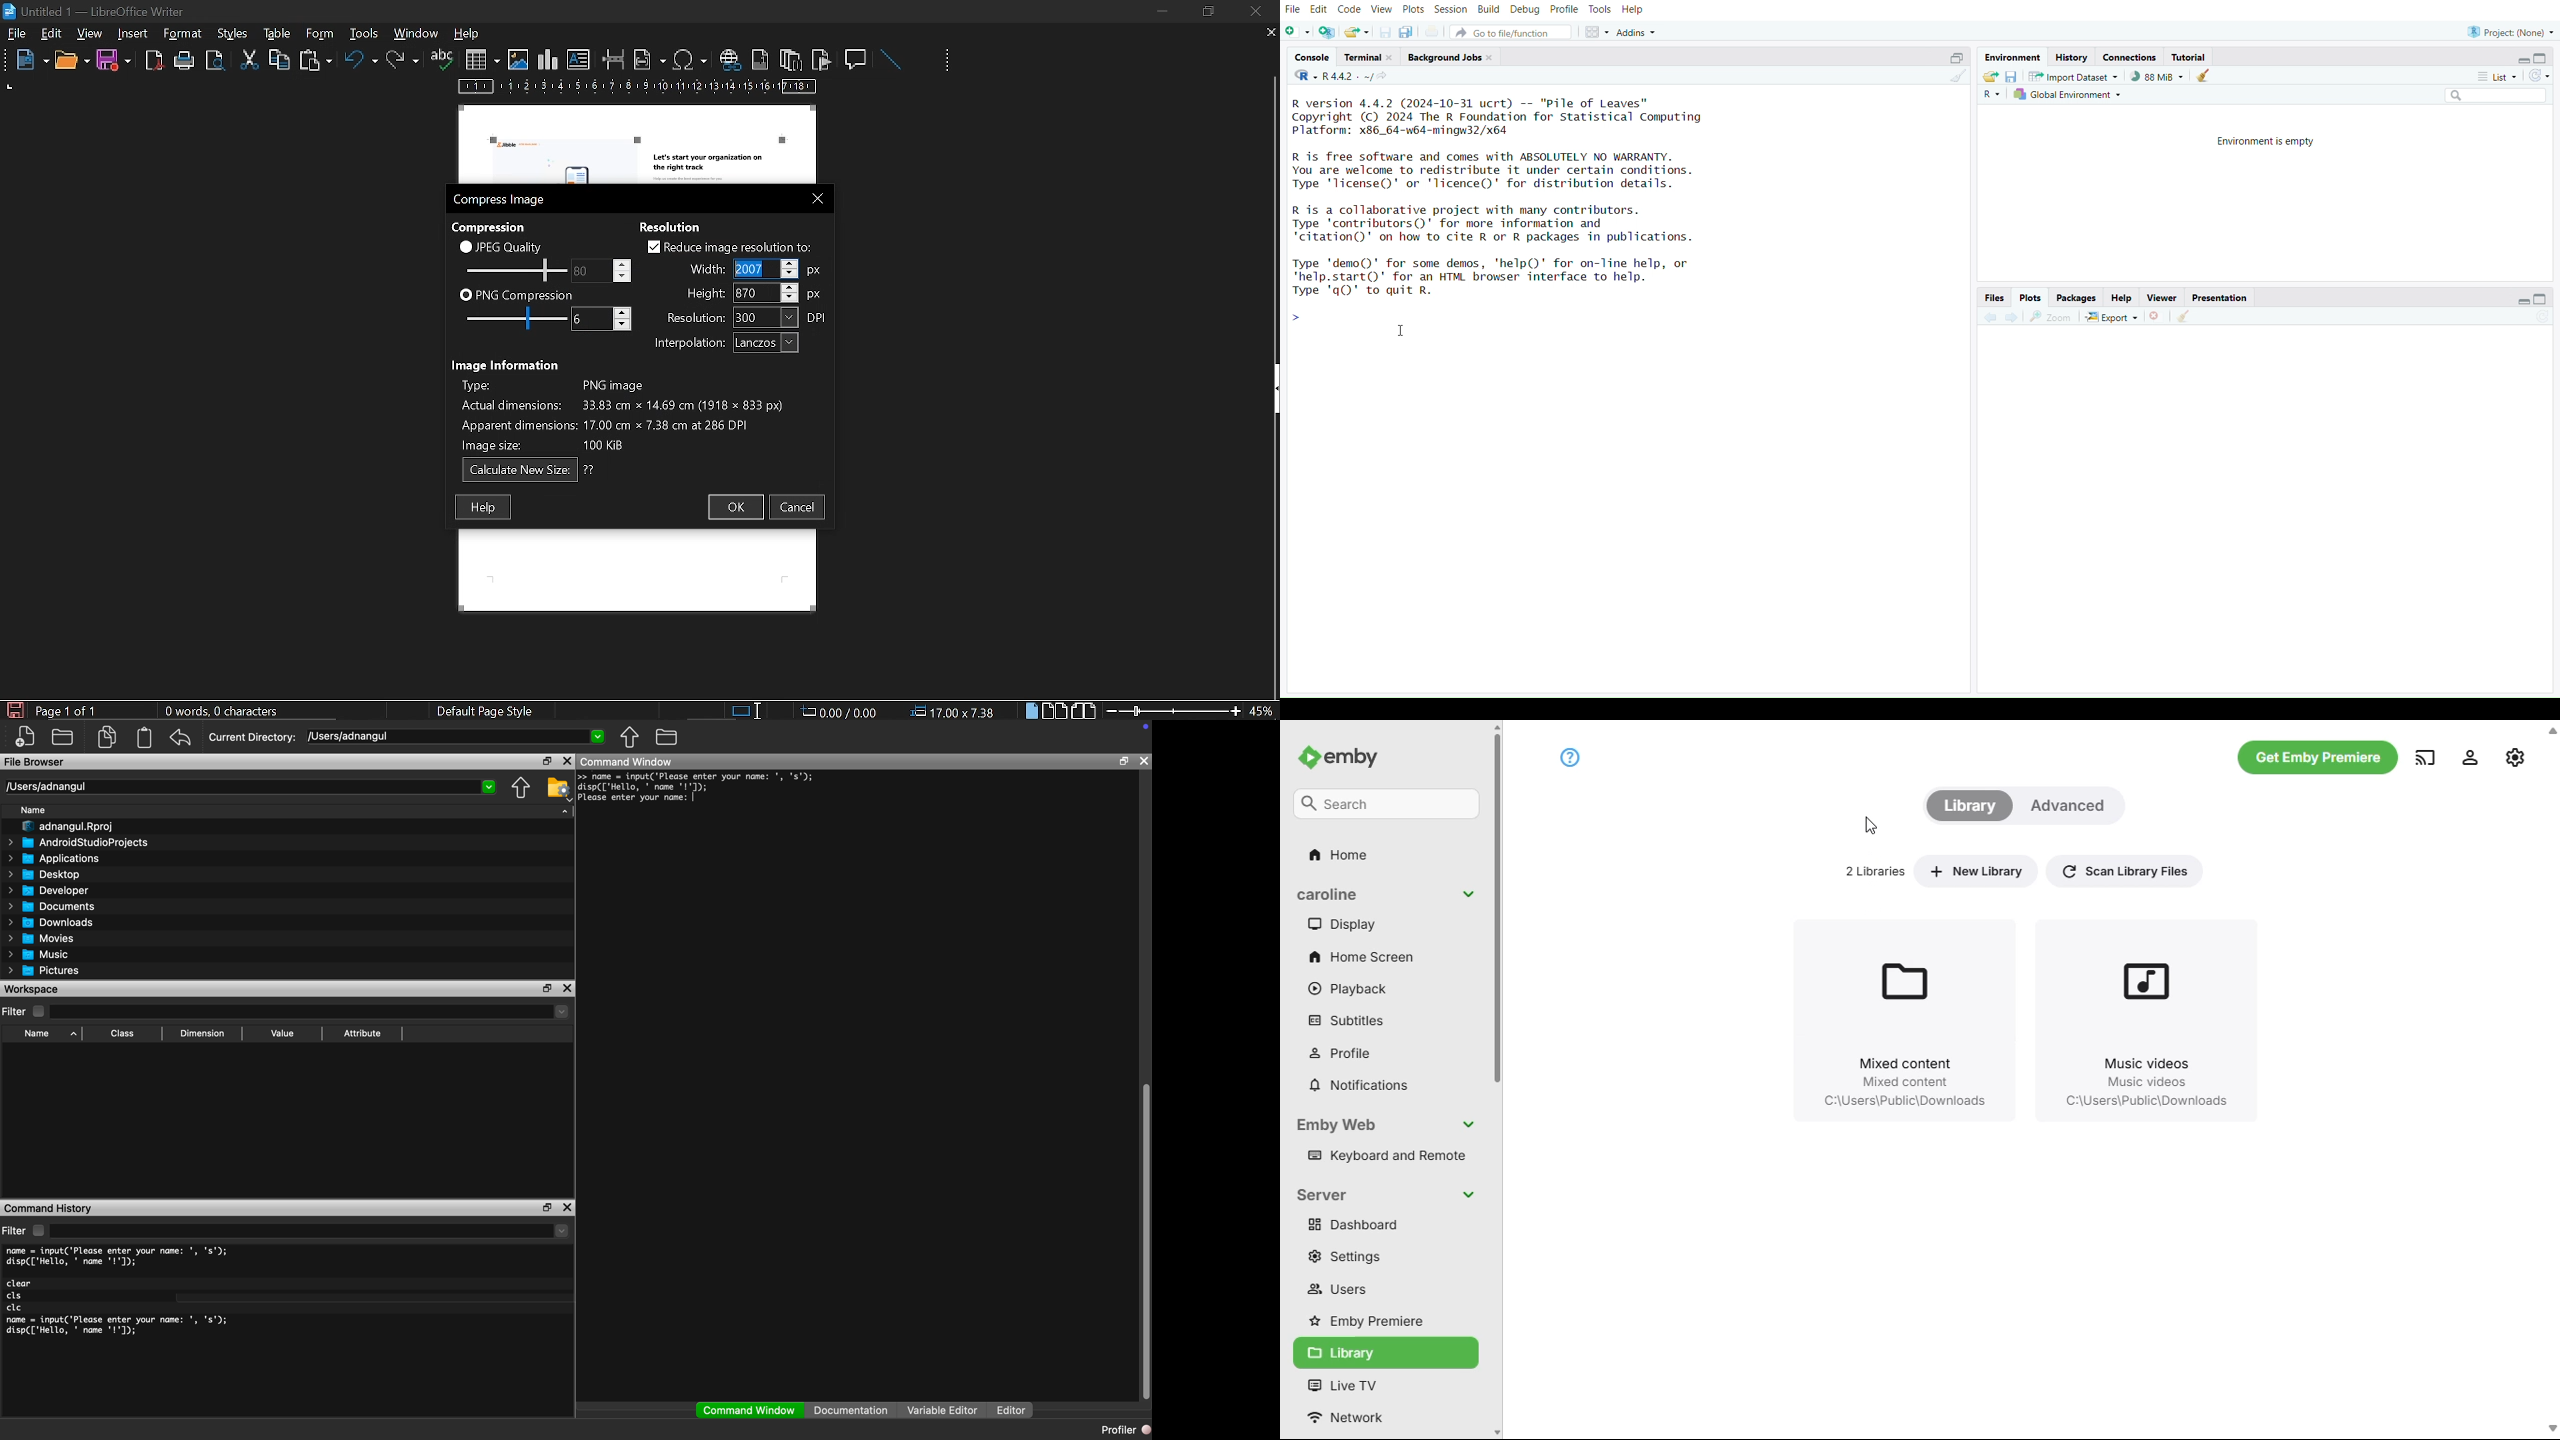 This screenshot has height=1456, width=2576. What do you see at coordinates (1362, 958) in the screenshot?
I see `home screen` at bounding box center [1362, 958].